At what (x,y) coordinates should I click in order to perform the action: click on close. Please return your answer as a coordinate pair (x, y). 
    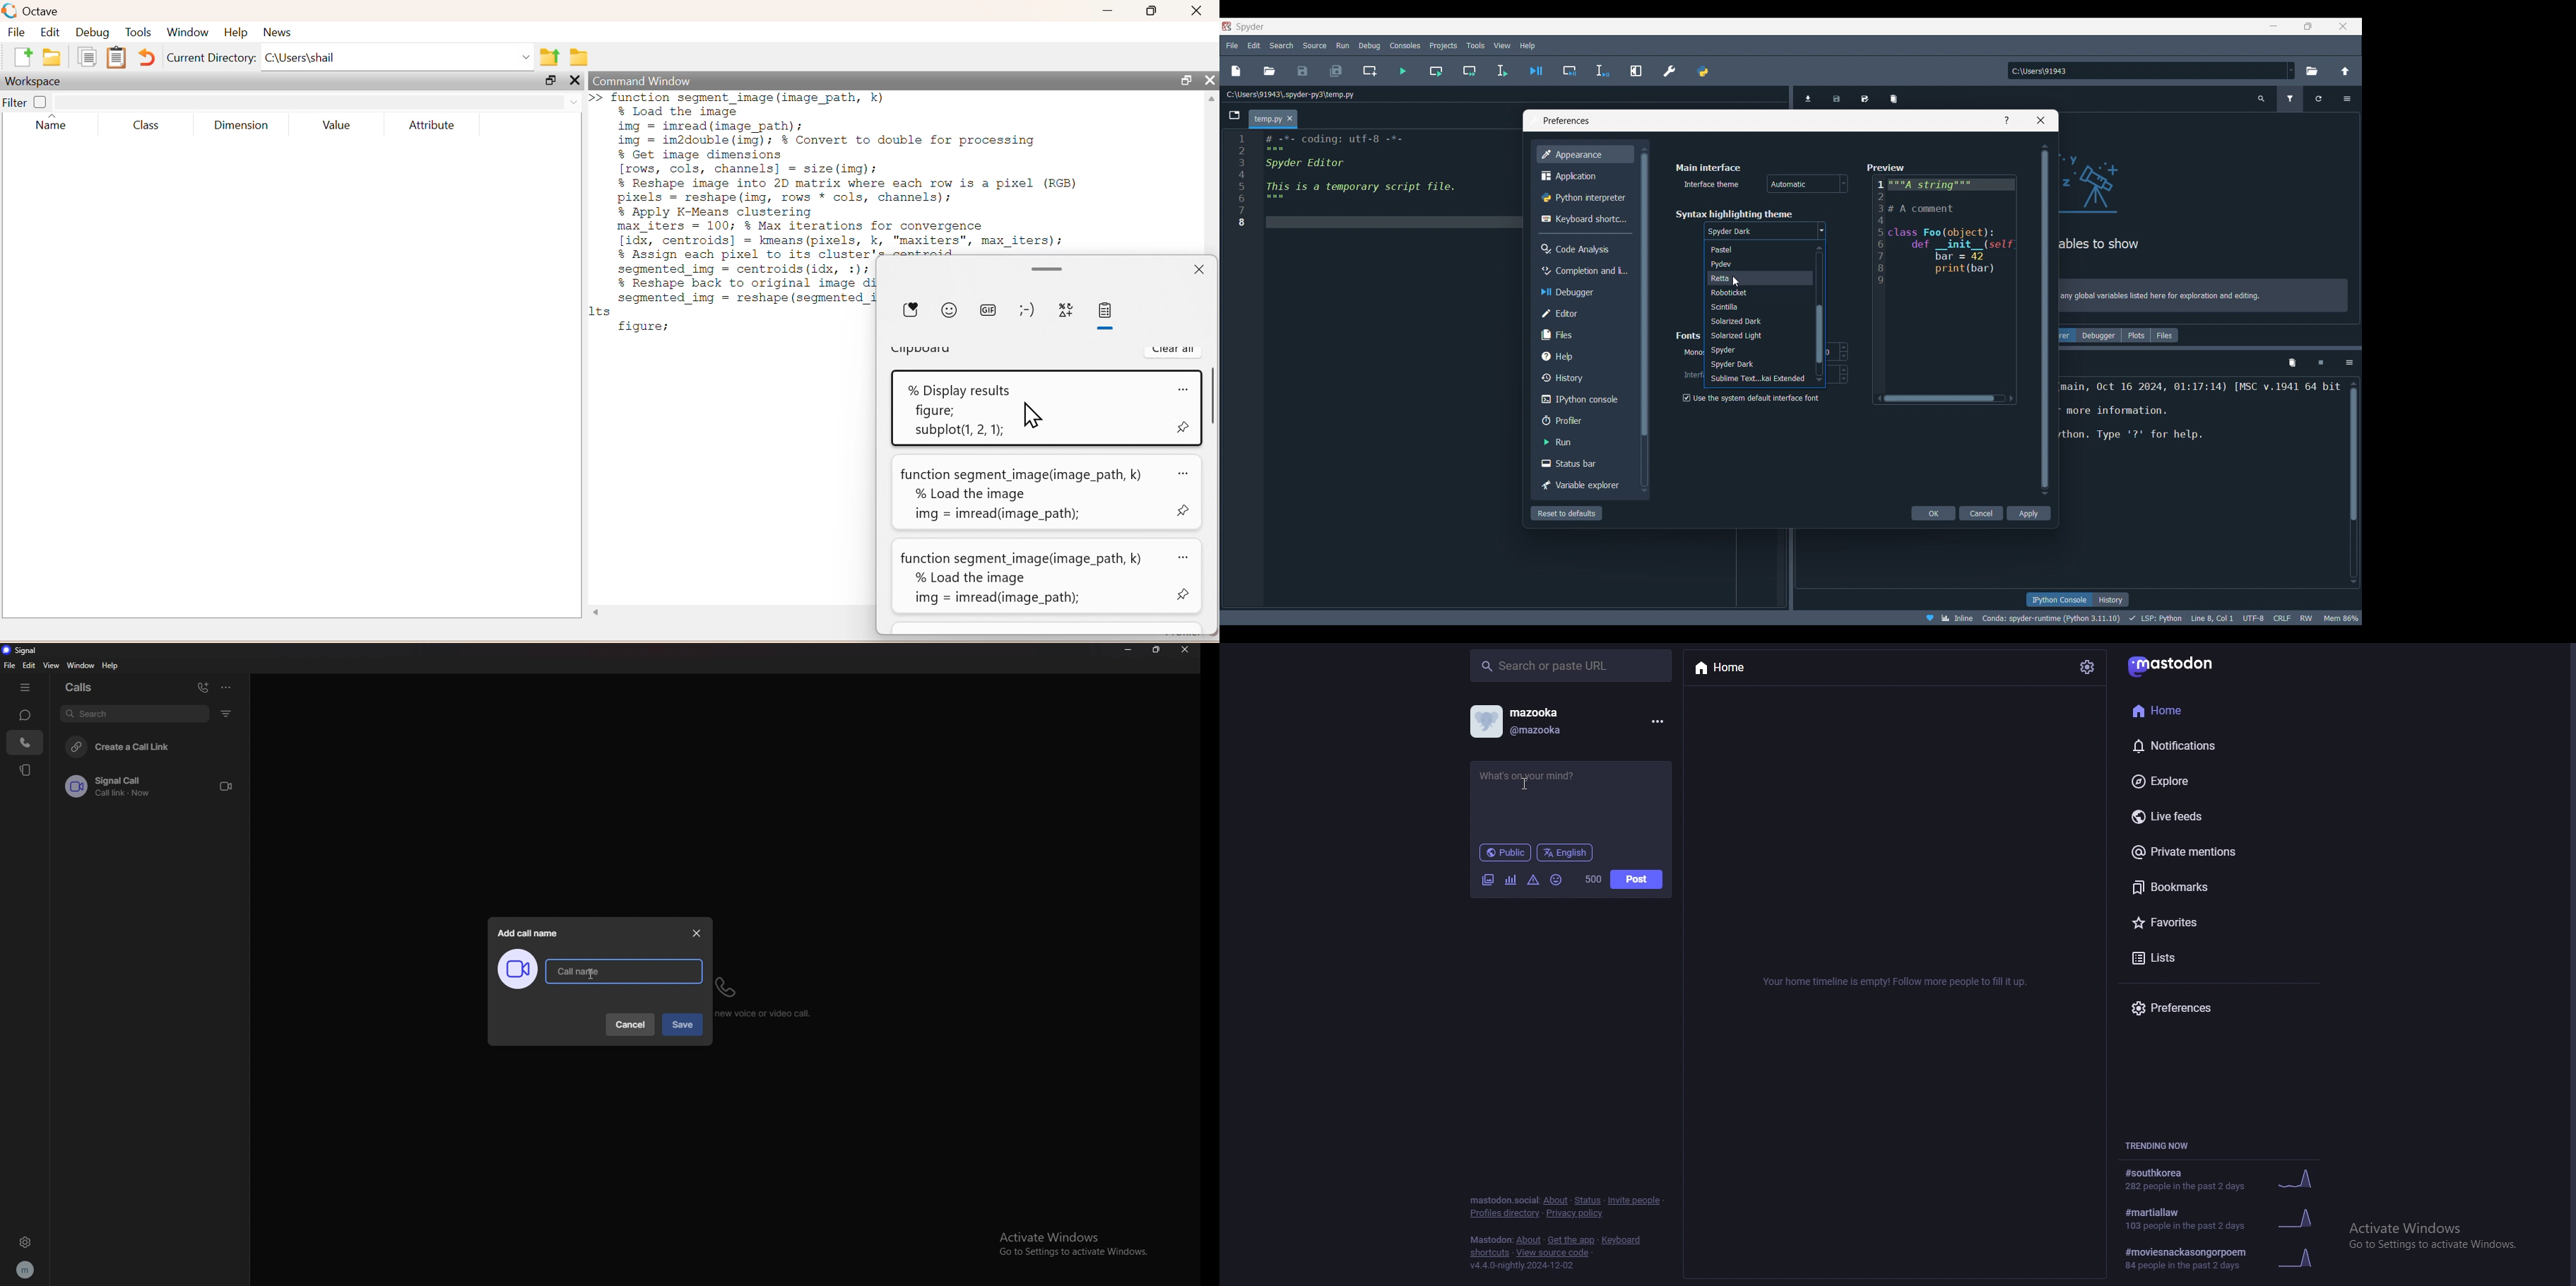
    Looking at the image, I should click on (1185, 650).